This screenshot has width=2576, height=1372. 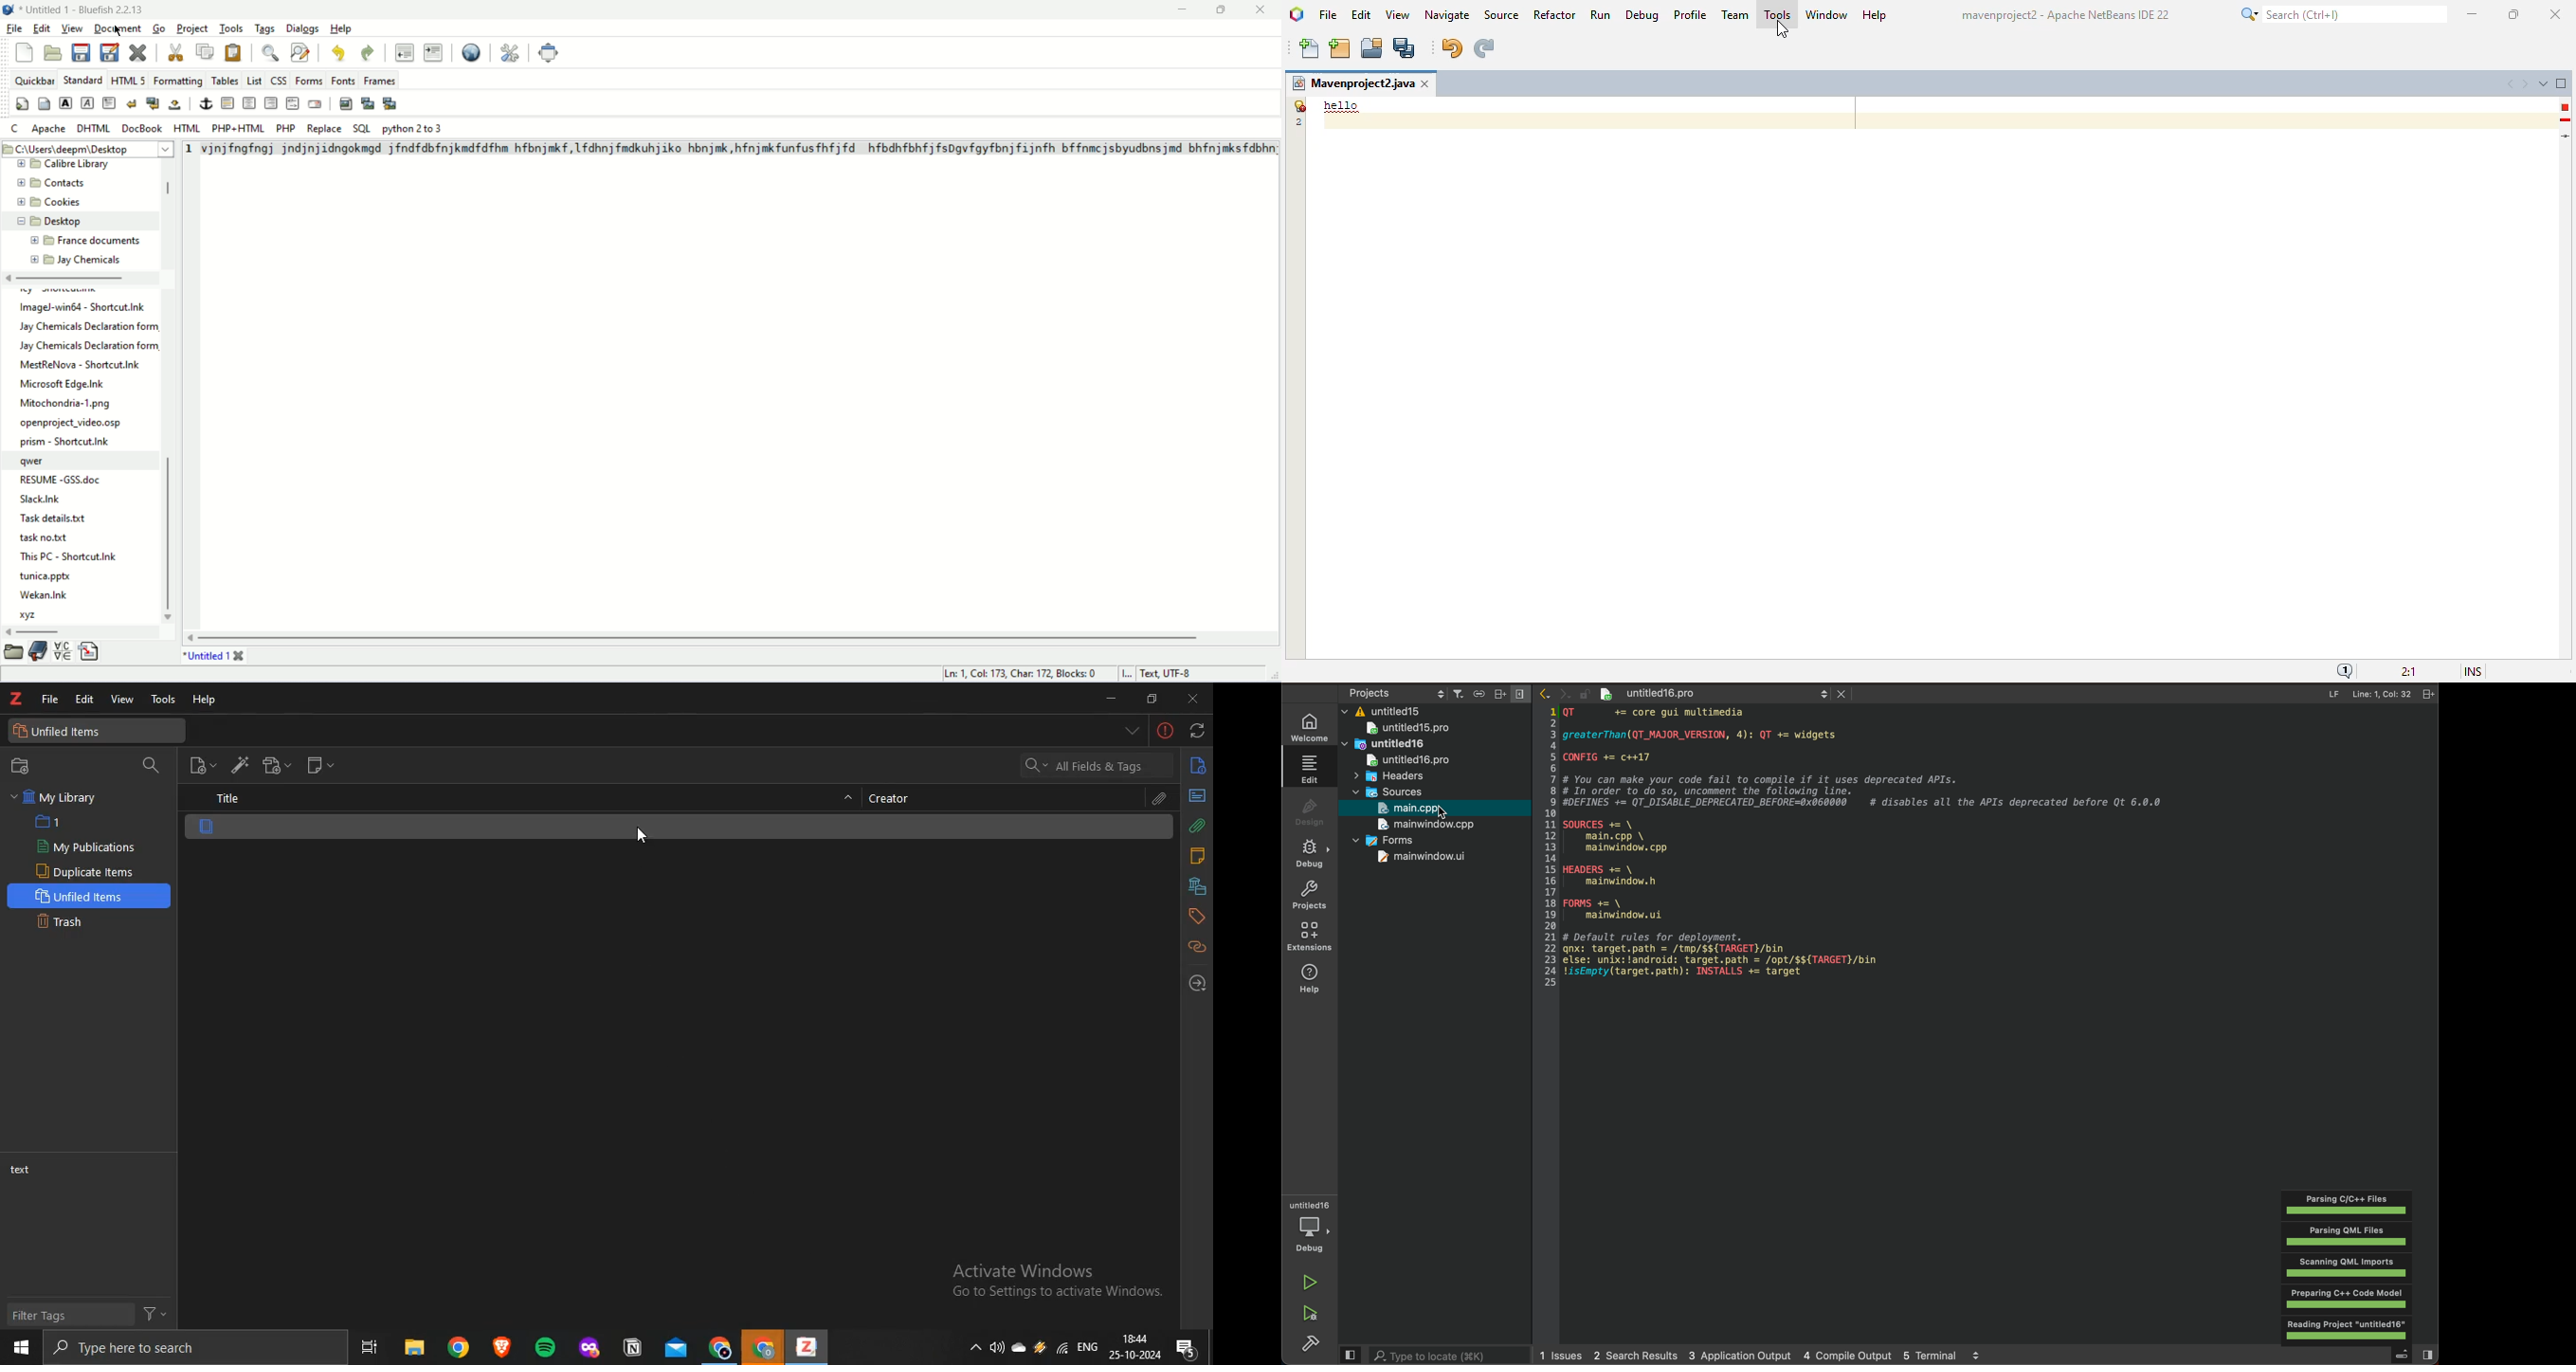 I want to click on , so click(x=2416, y=693).